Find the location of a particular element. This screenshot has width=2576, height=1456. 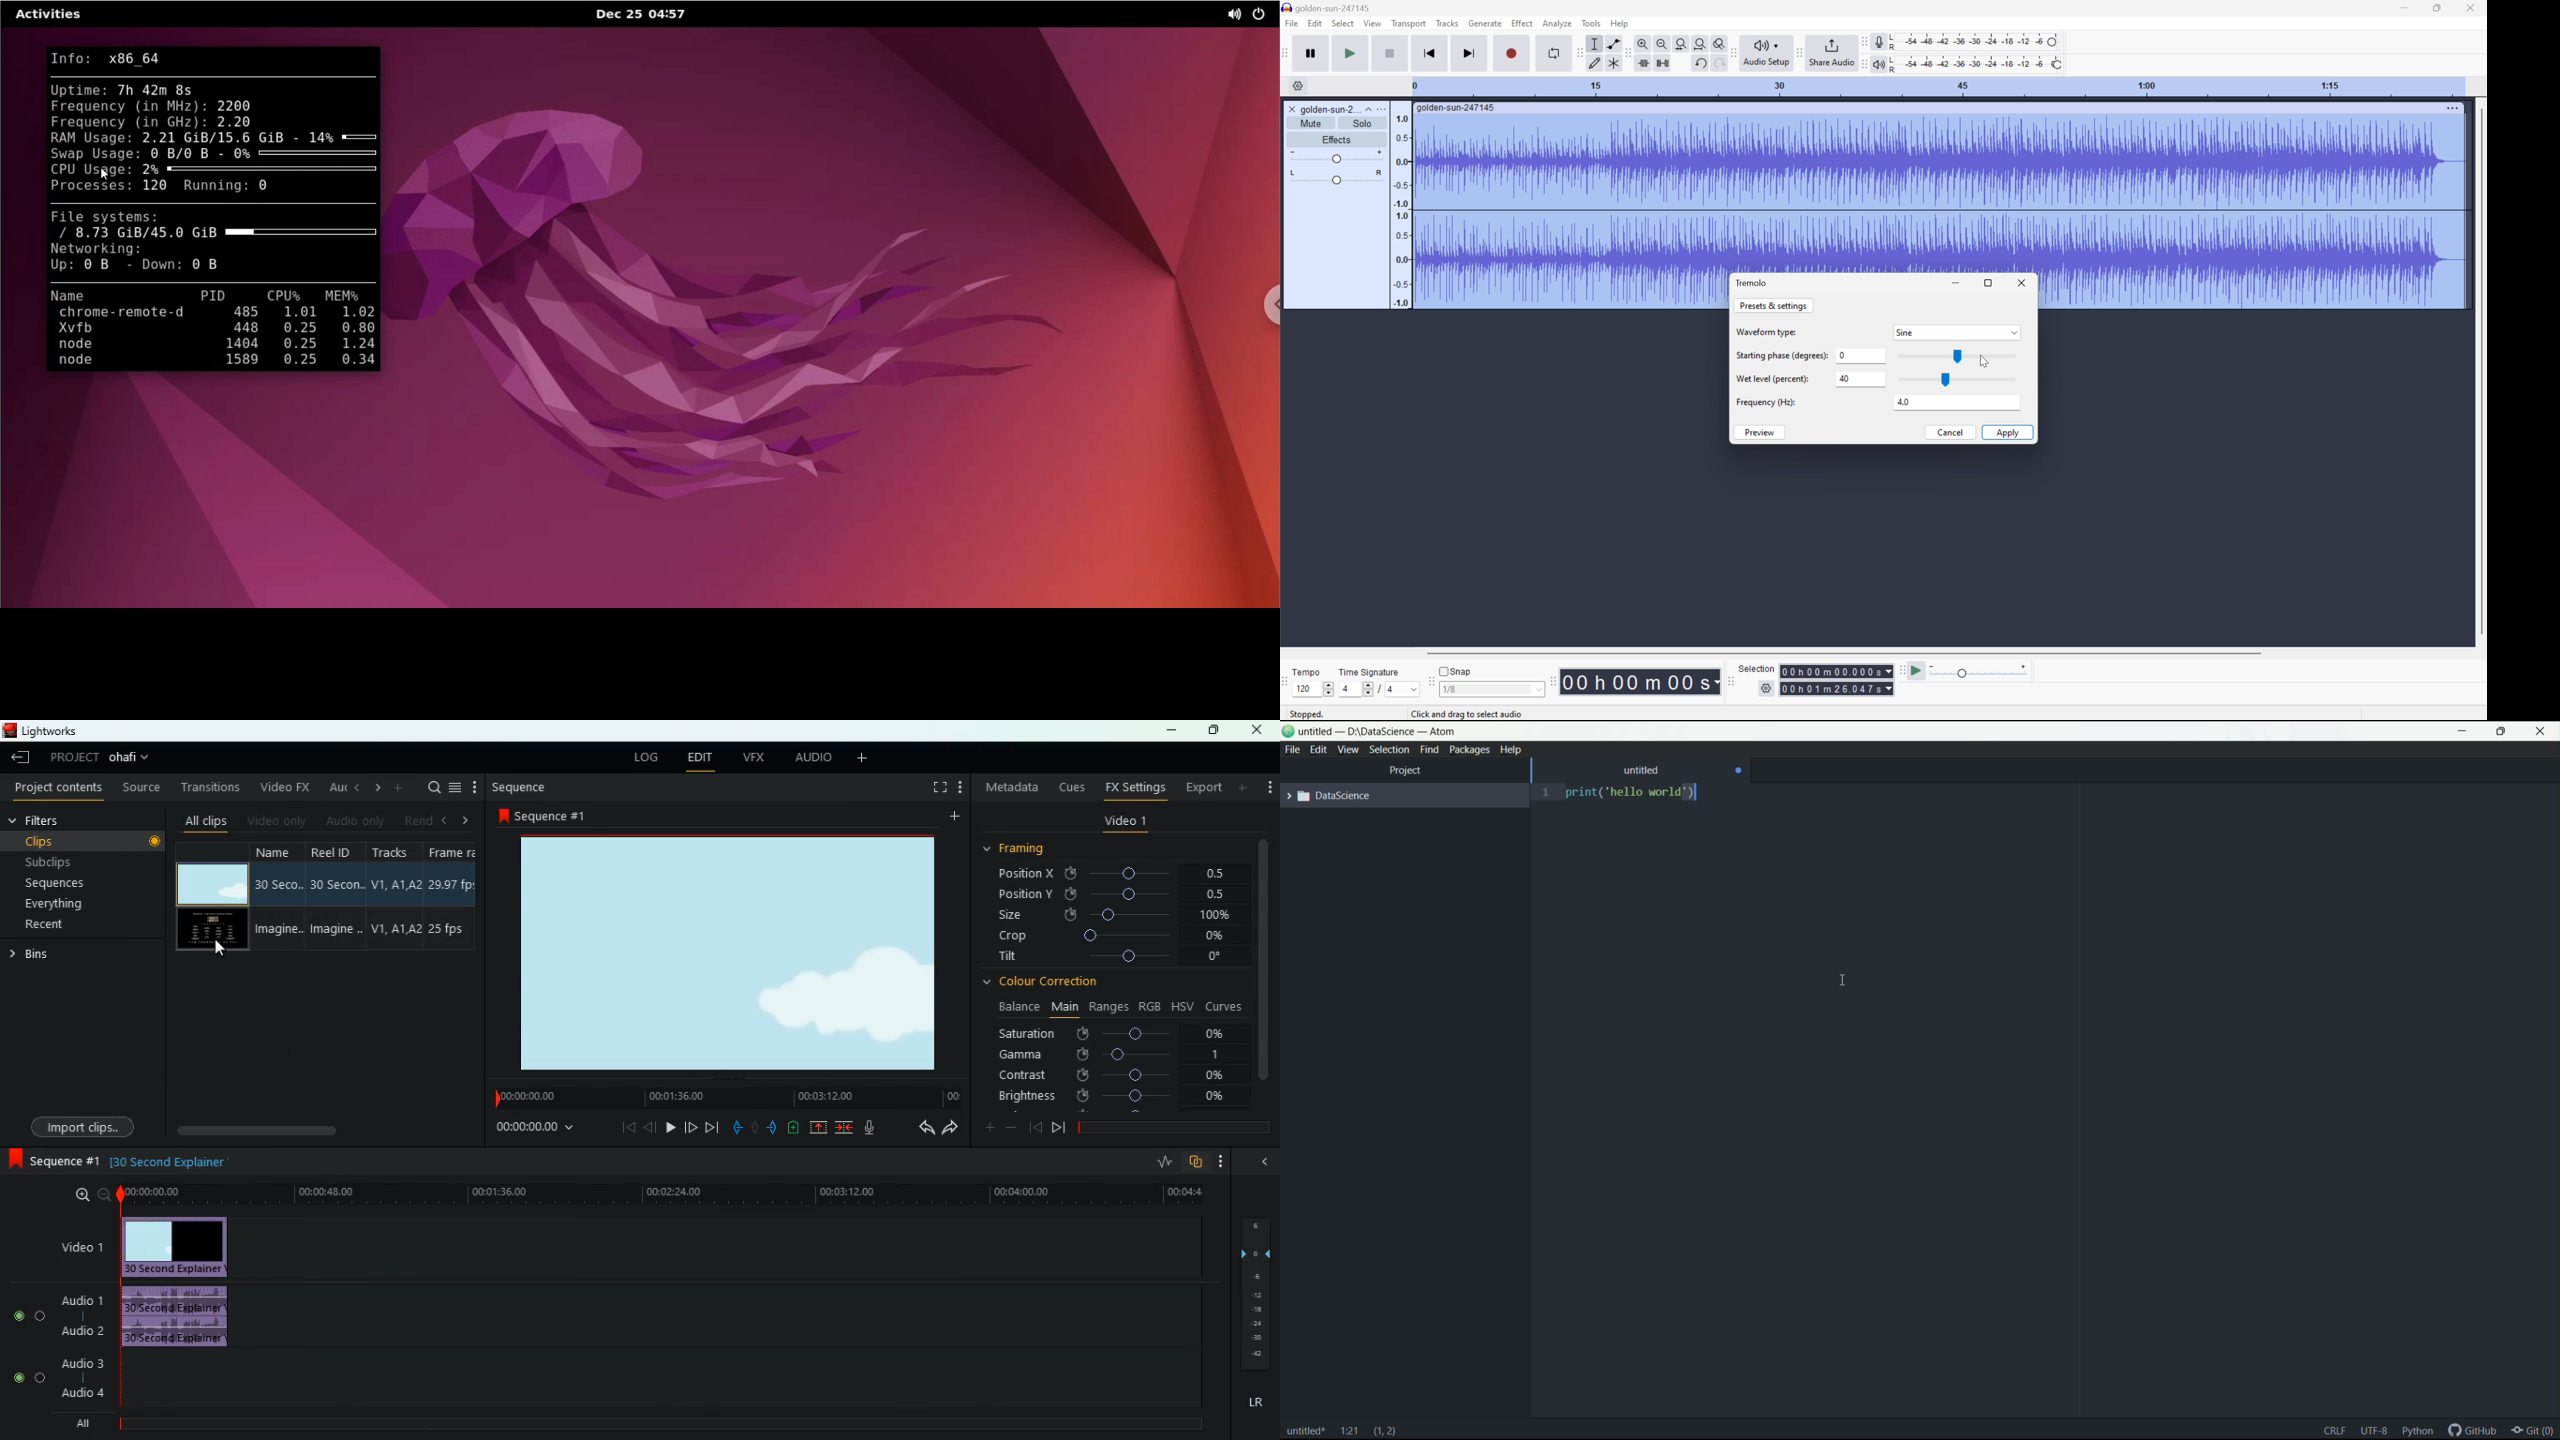

audio is located at coordinates (813, 758).